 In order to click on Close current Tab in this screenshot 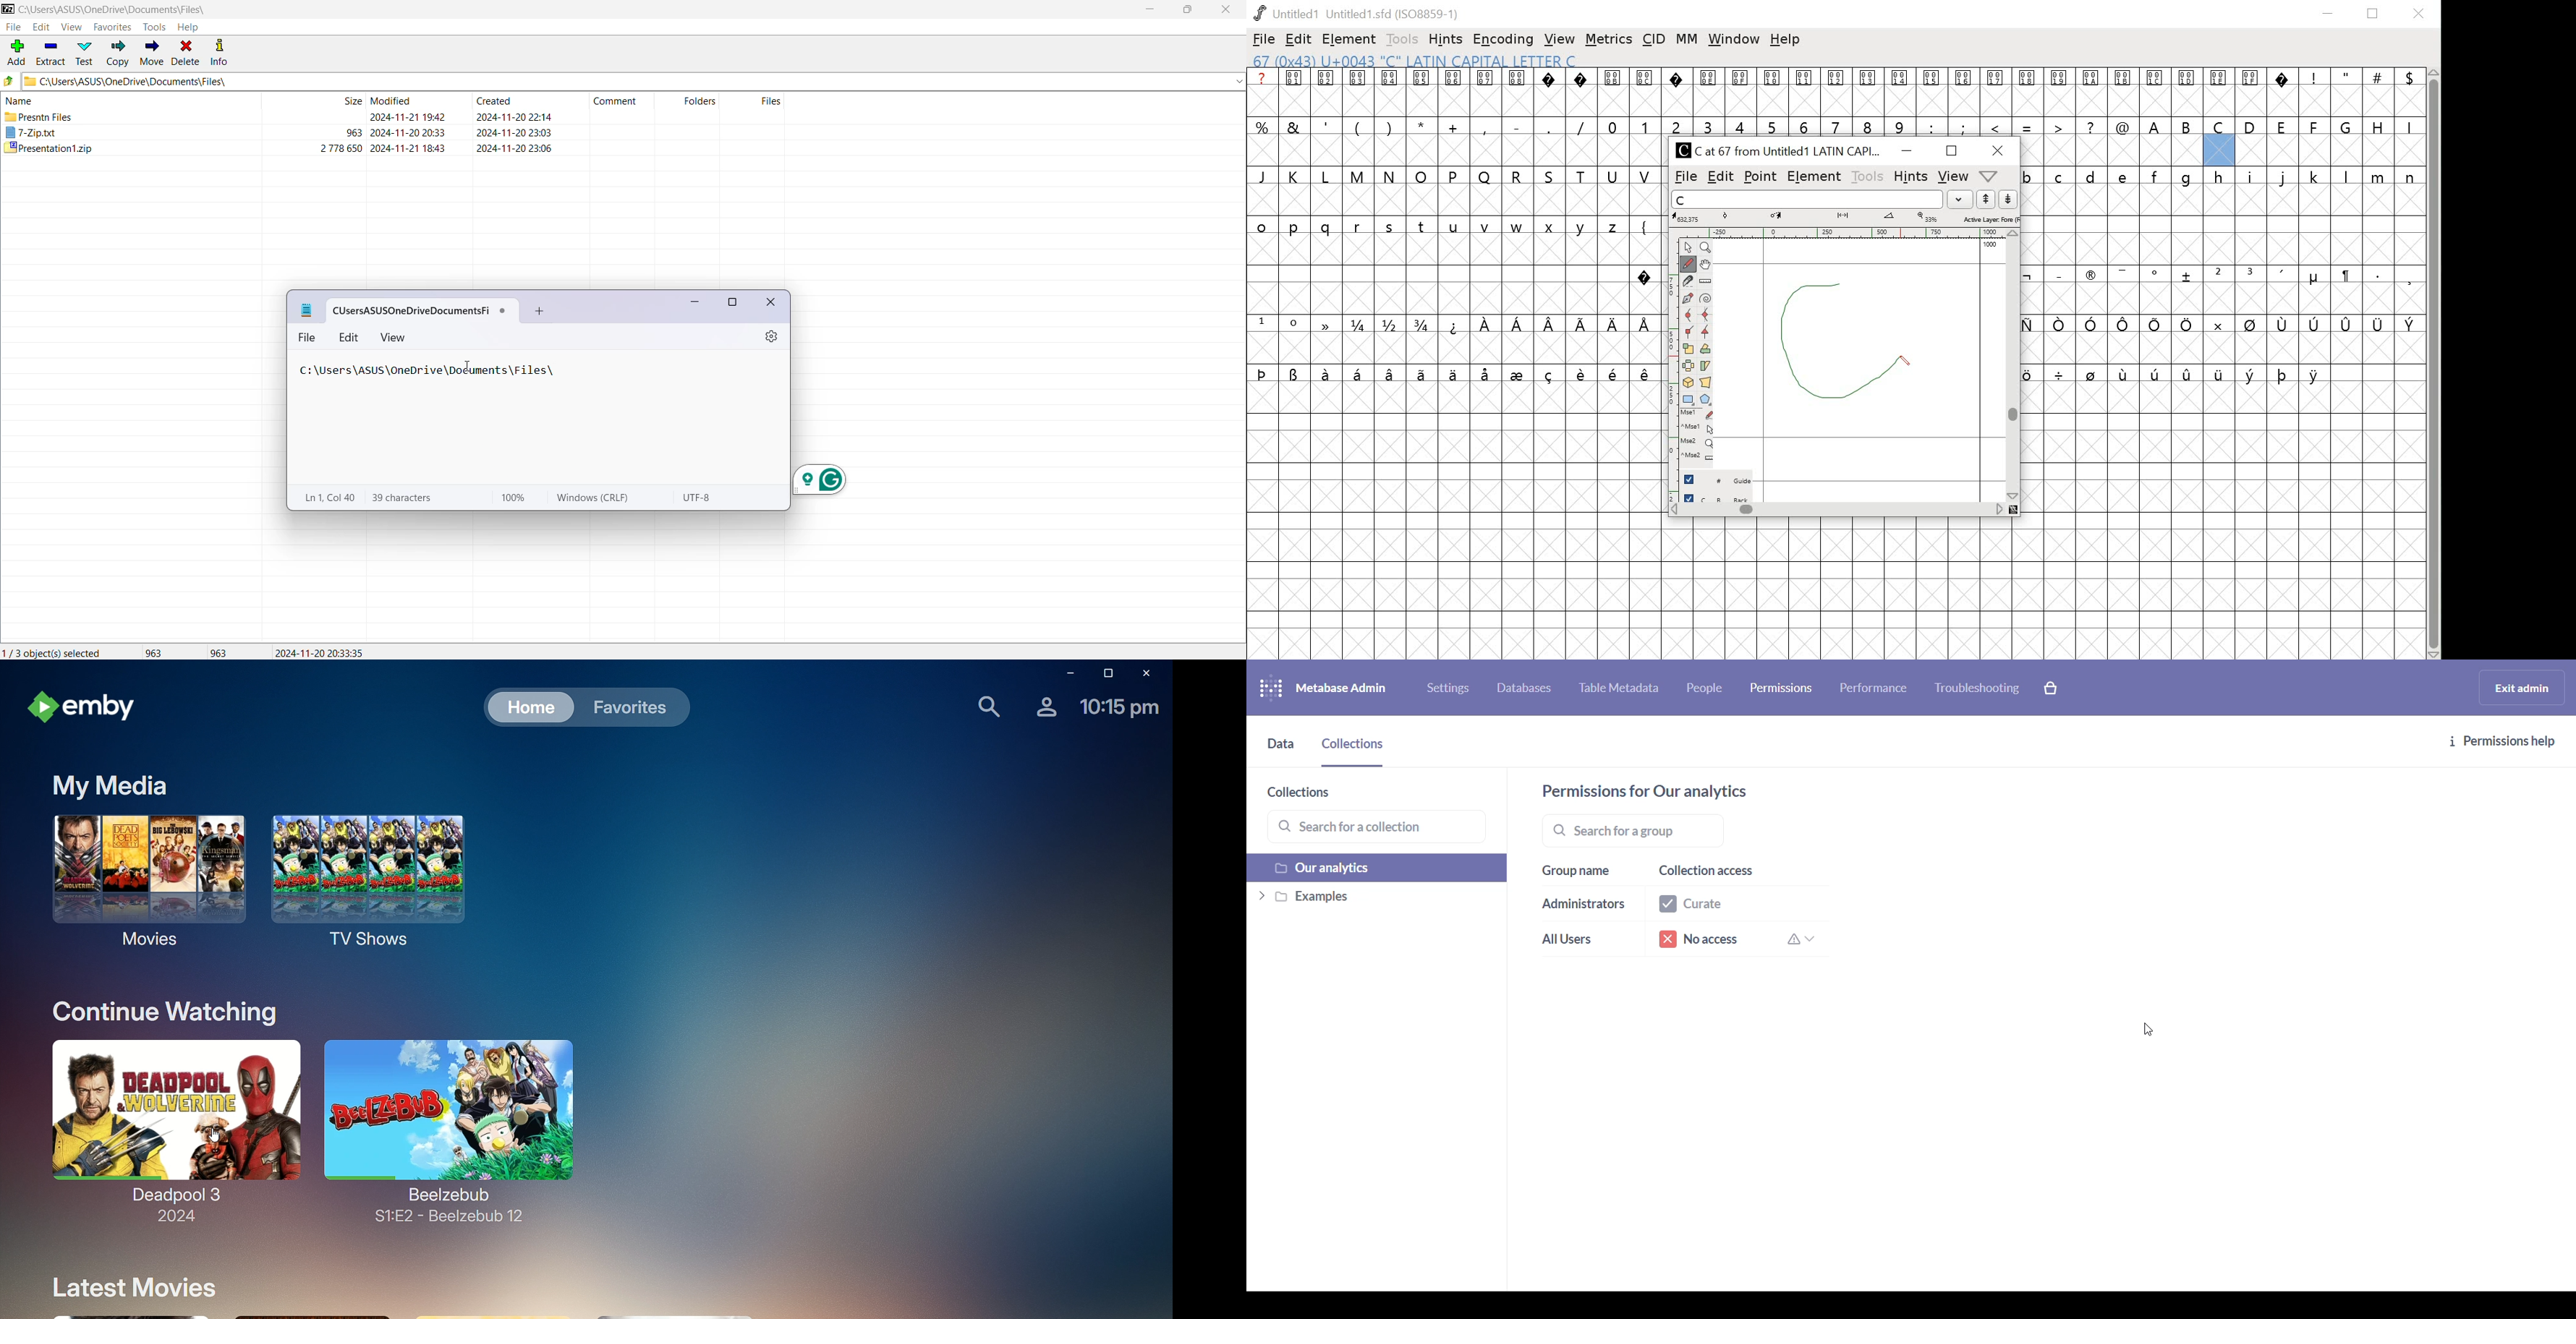, I will do `click(504, 311)`.